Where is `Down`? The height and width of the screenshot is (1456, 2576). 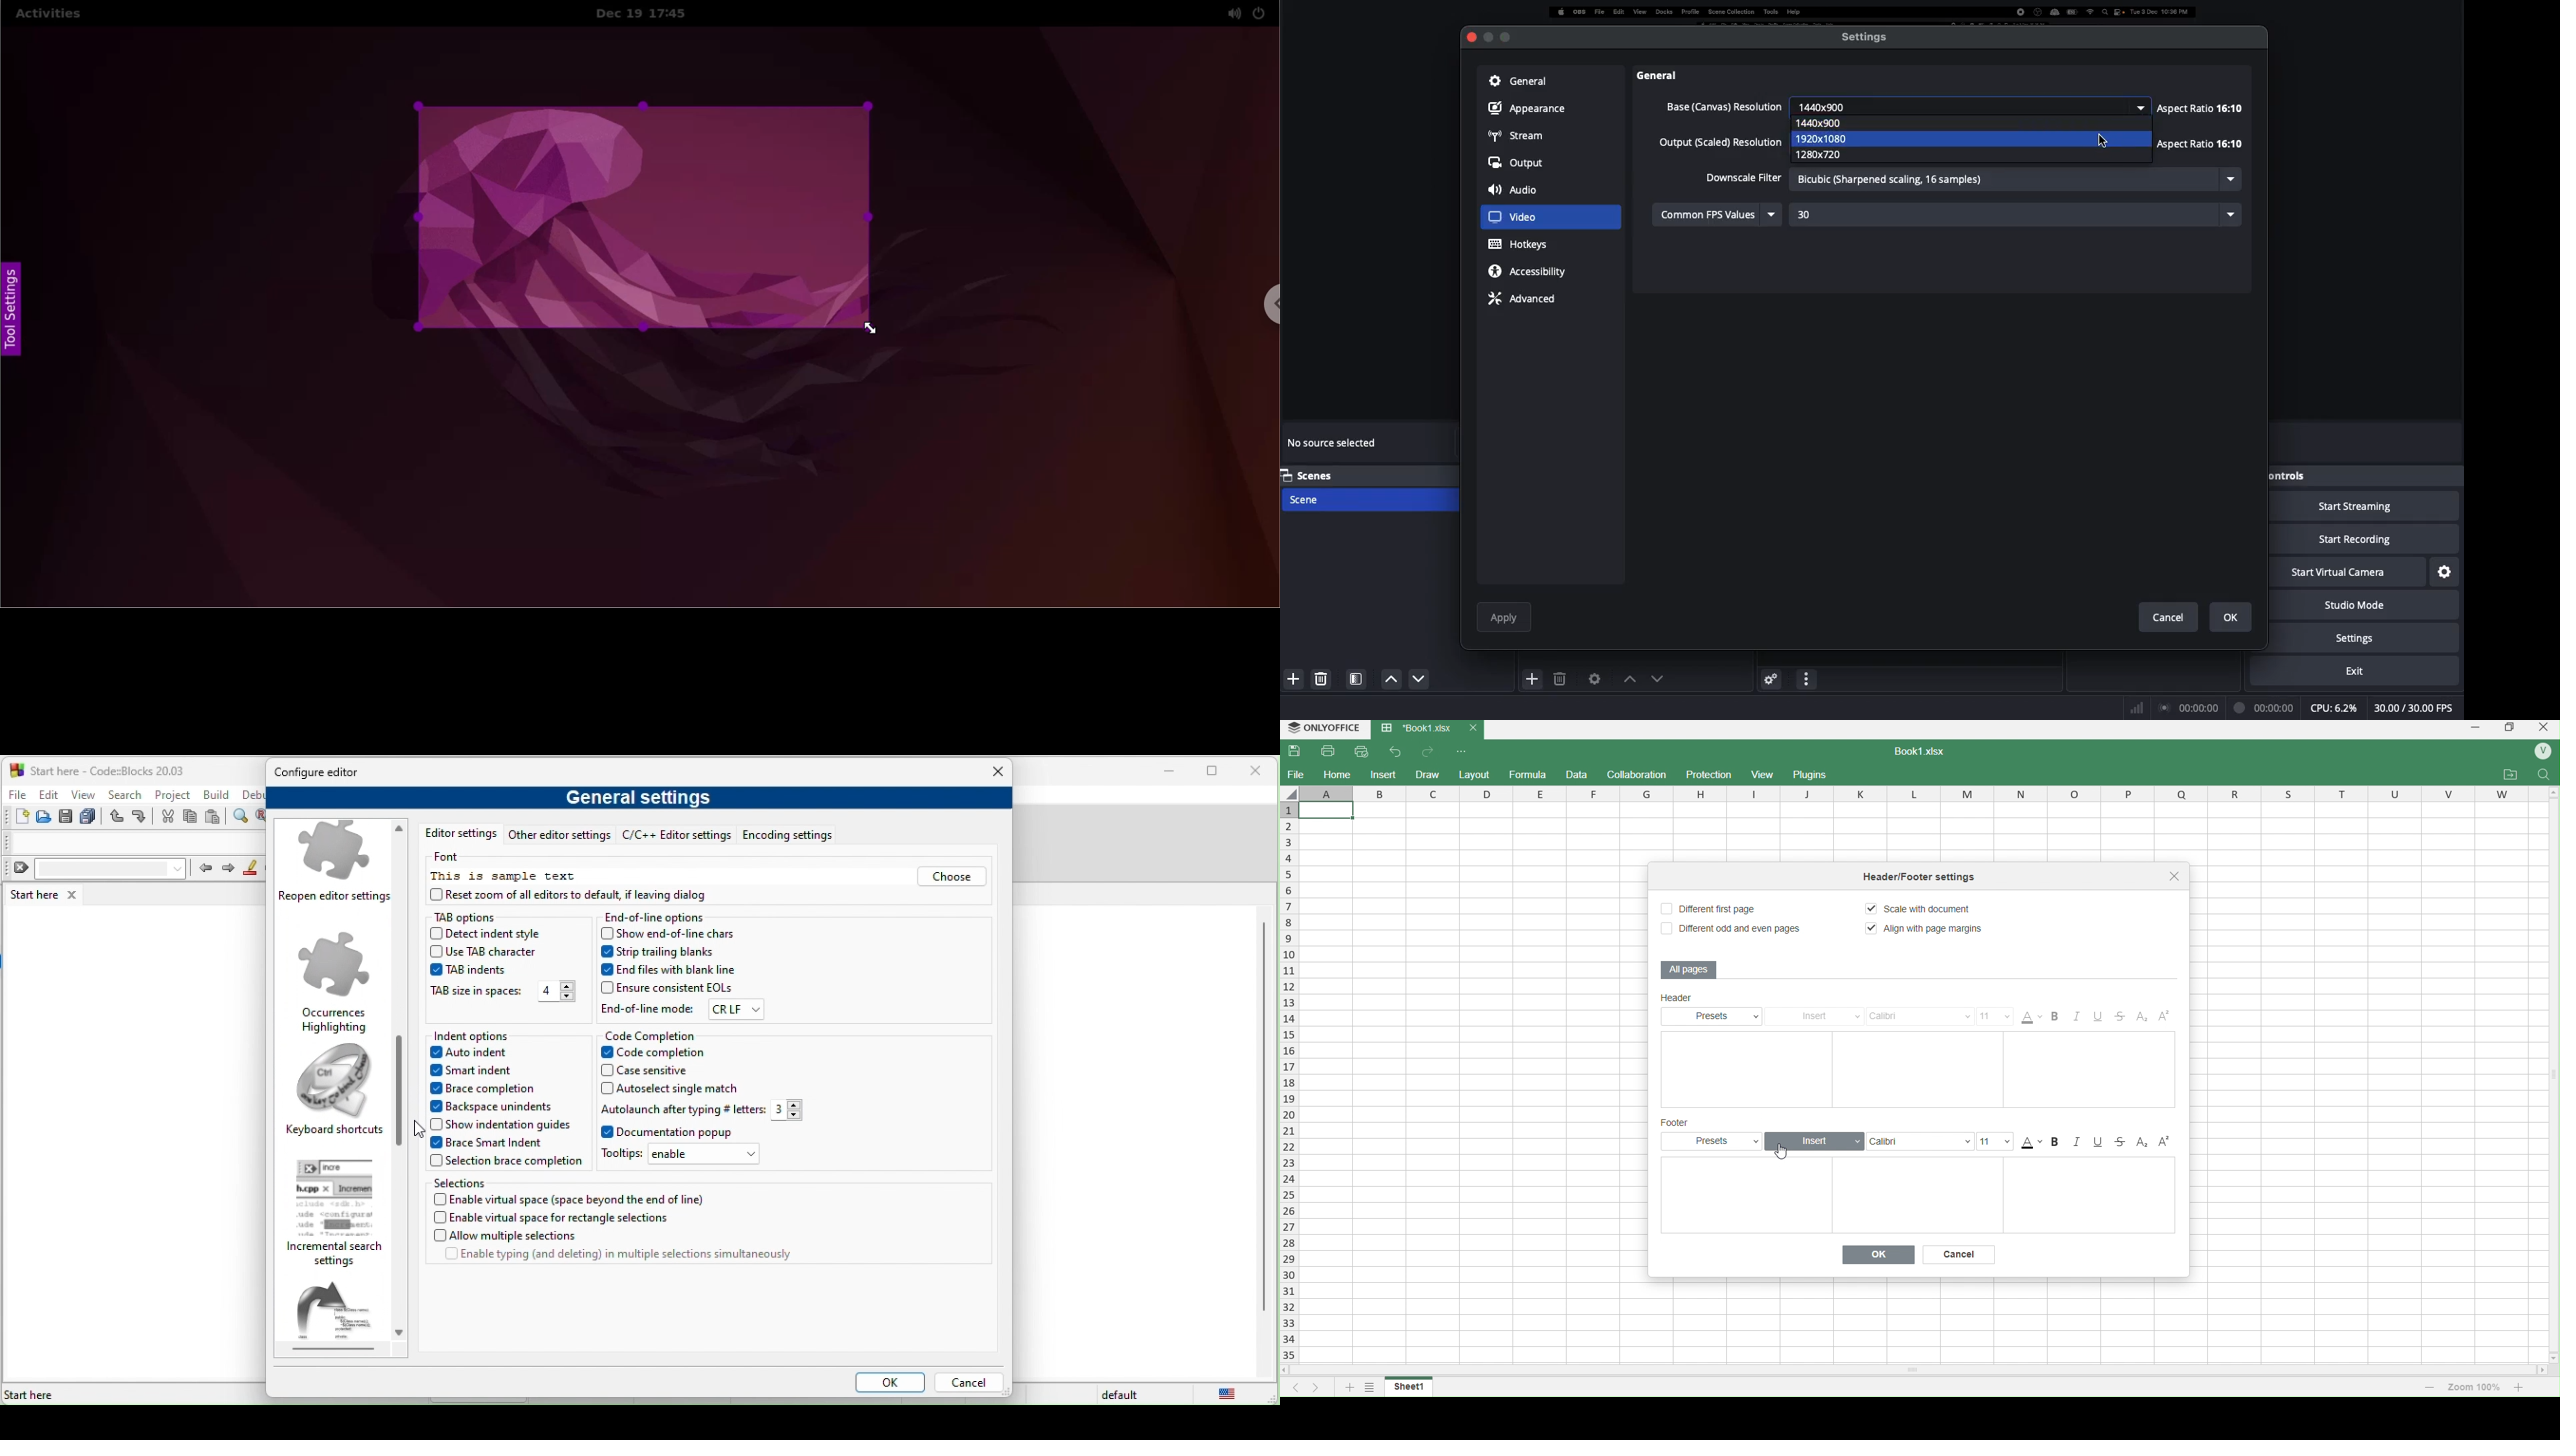 Down is located at coordinates (1387, 679).